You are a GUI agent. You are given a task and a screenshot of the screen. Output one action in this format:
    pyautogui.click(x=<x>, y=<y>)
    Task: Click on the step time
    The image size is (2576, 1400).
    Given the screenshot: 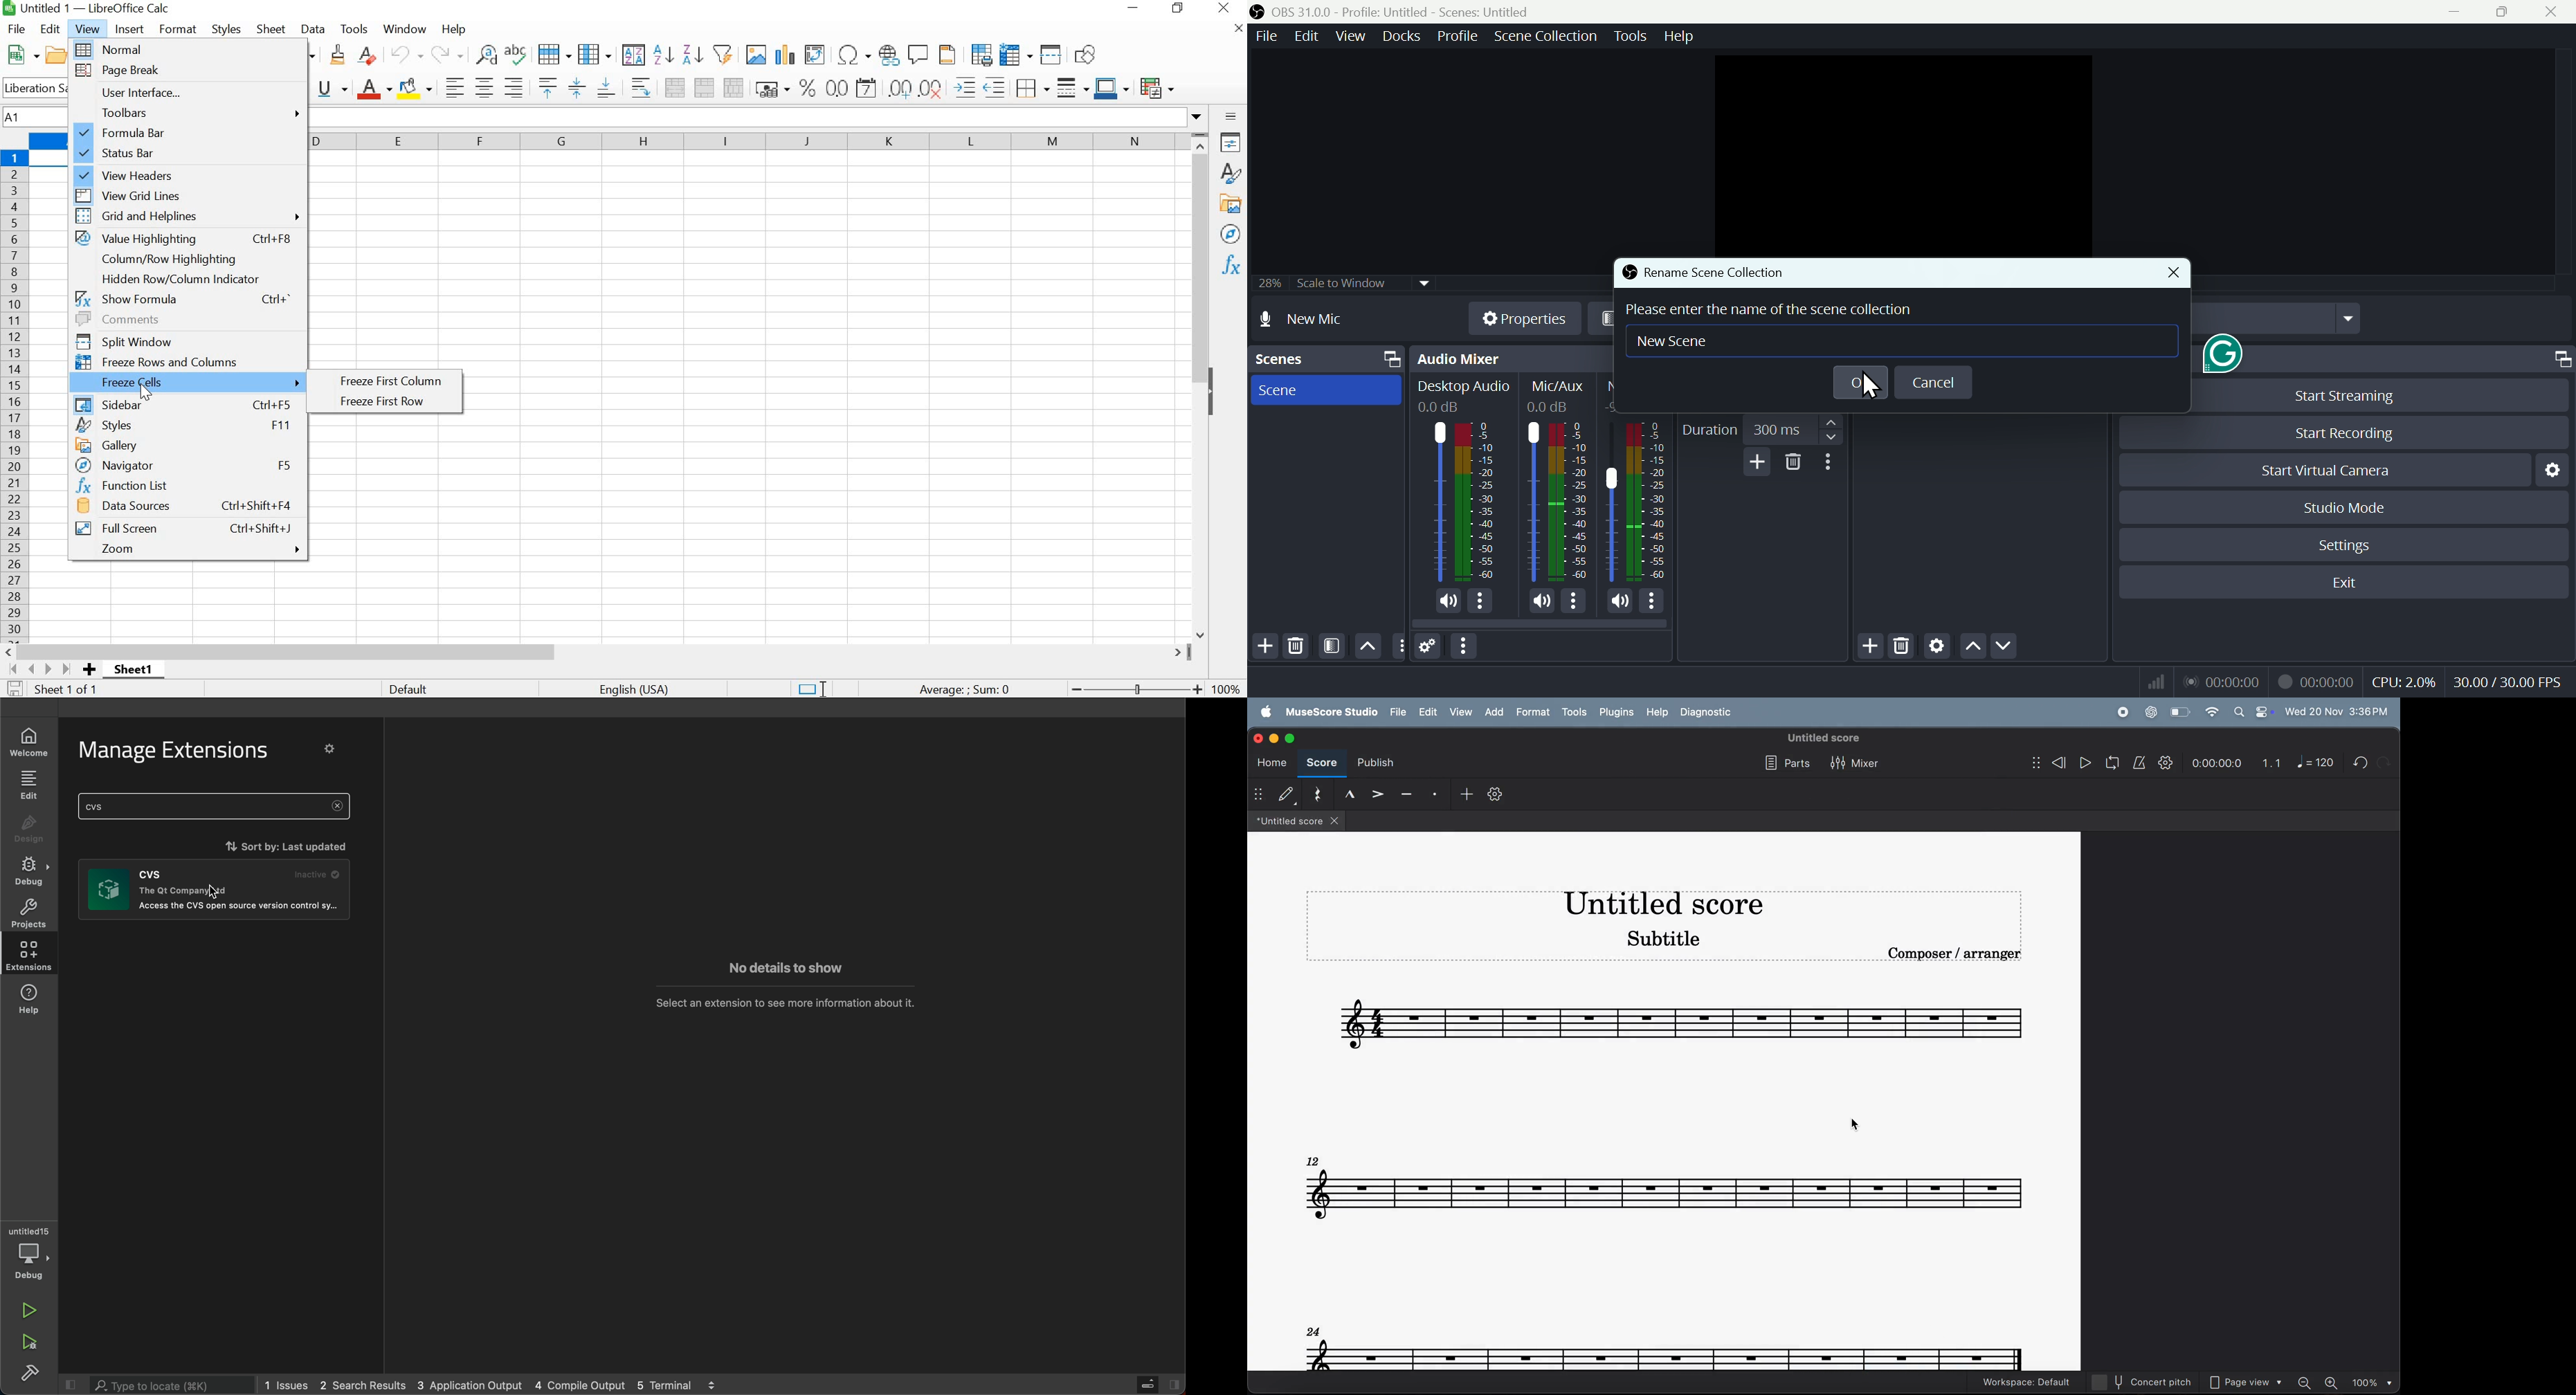 What is the action you would take?
    pyautogui.click(x=1275, y=795)
    